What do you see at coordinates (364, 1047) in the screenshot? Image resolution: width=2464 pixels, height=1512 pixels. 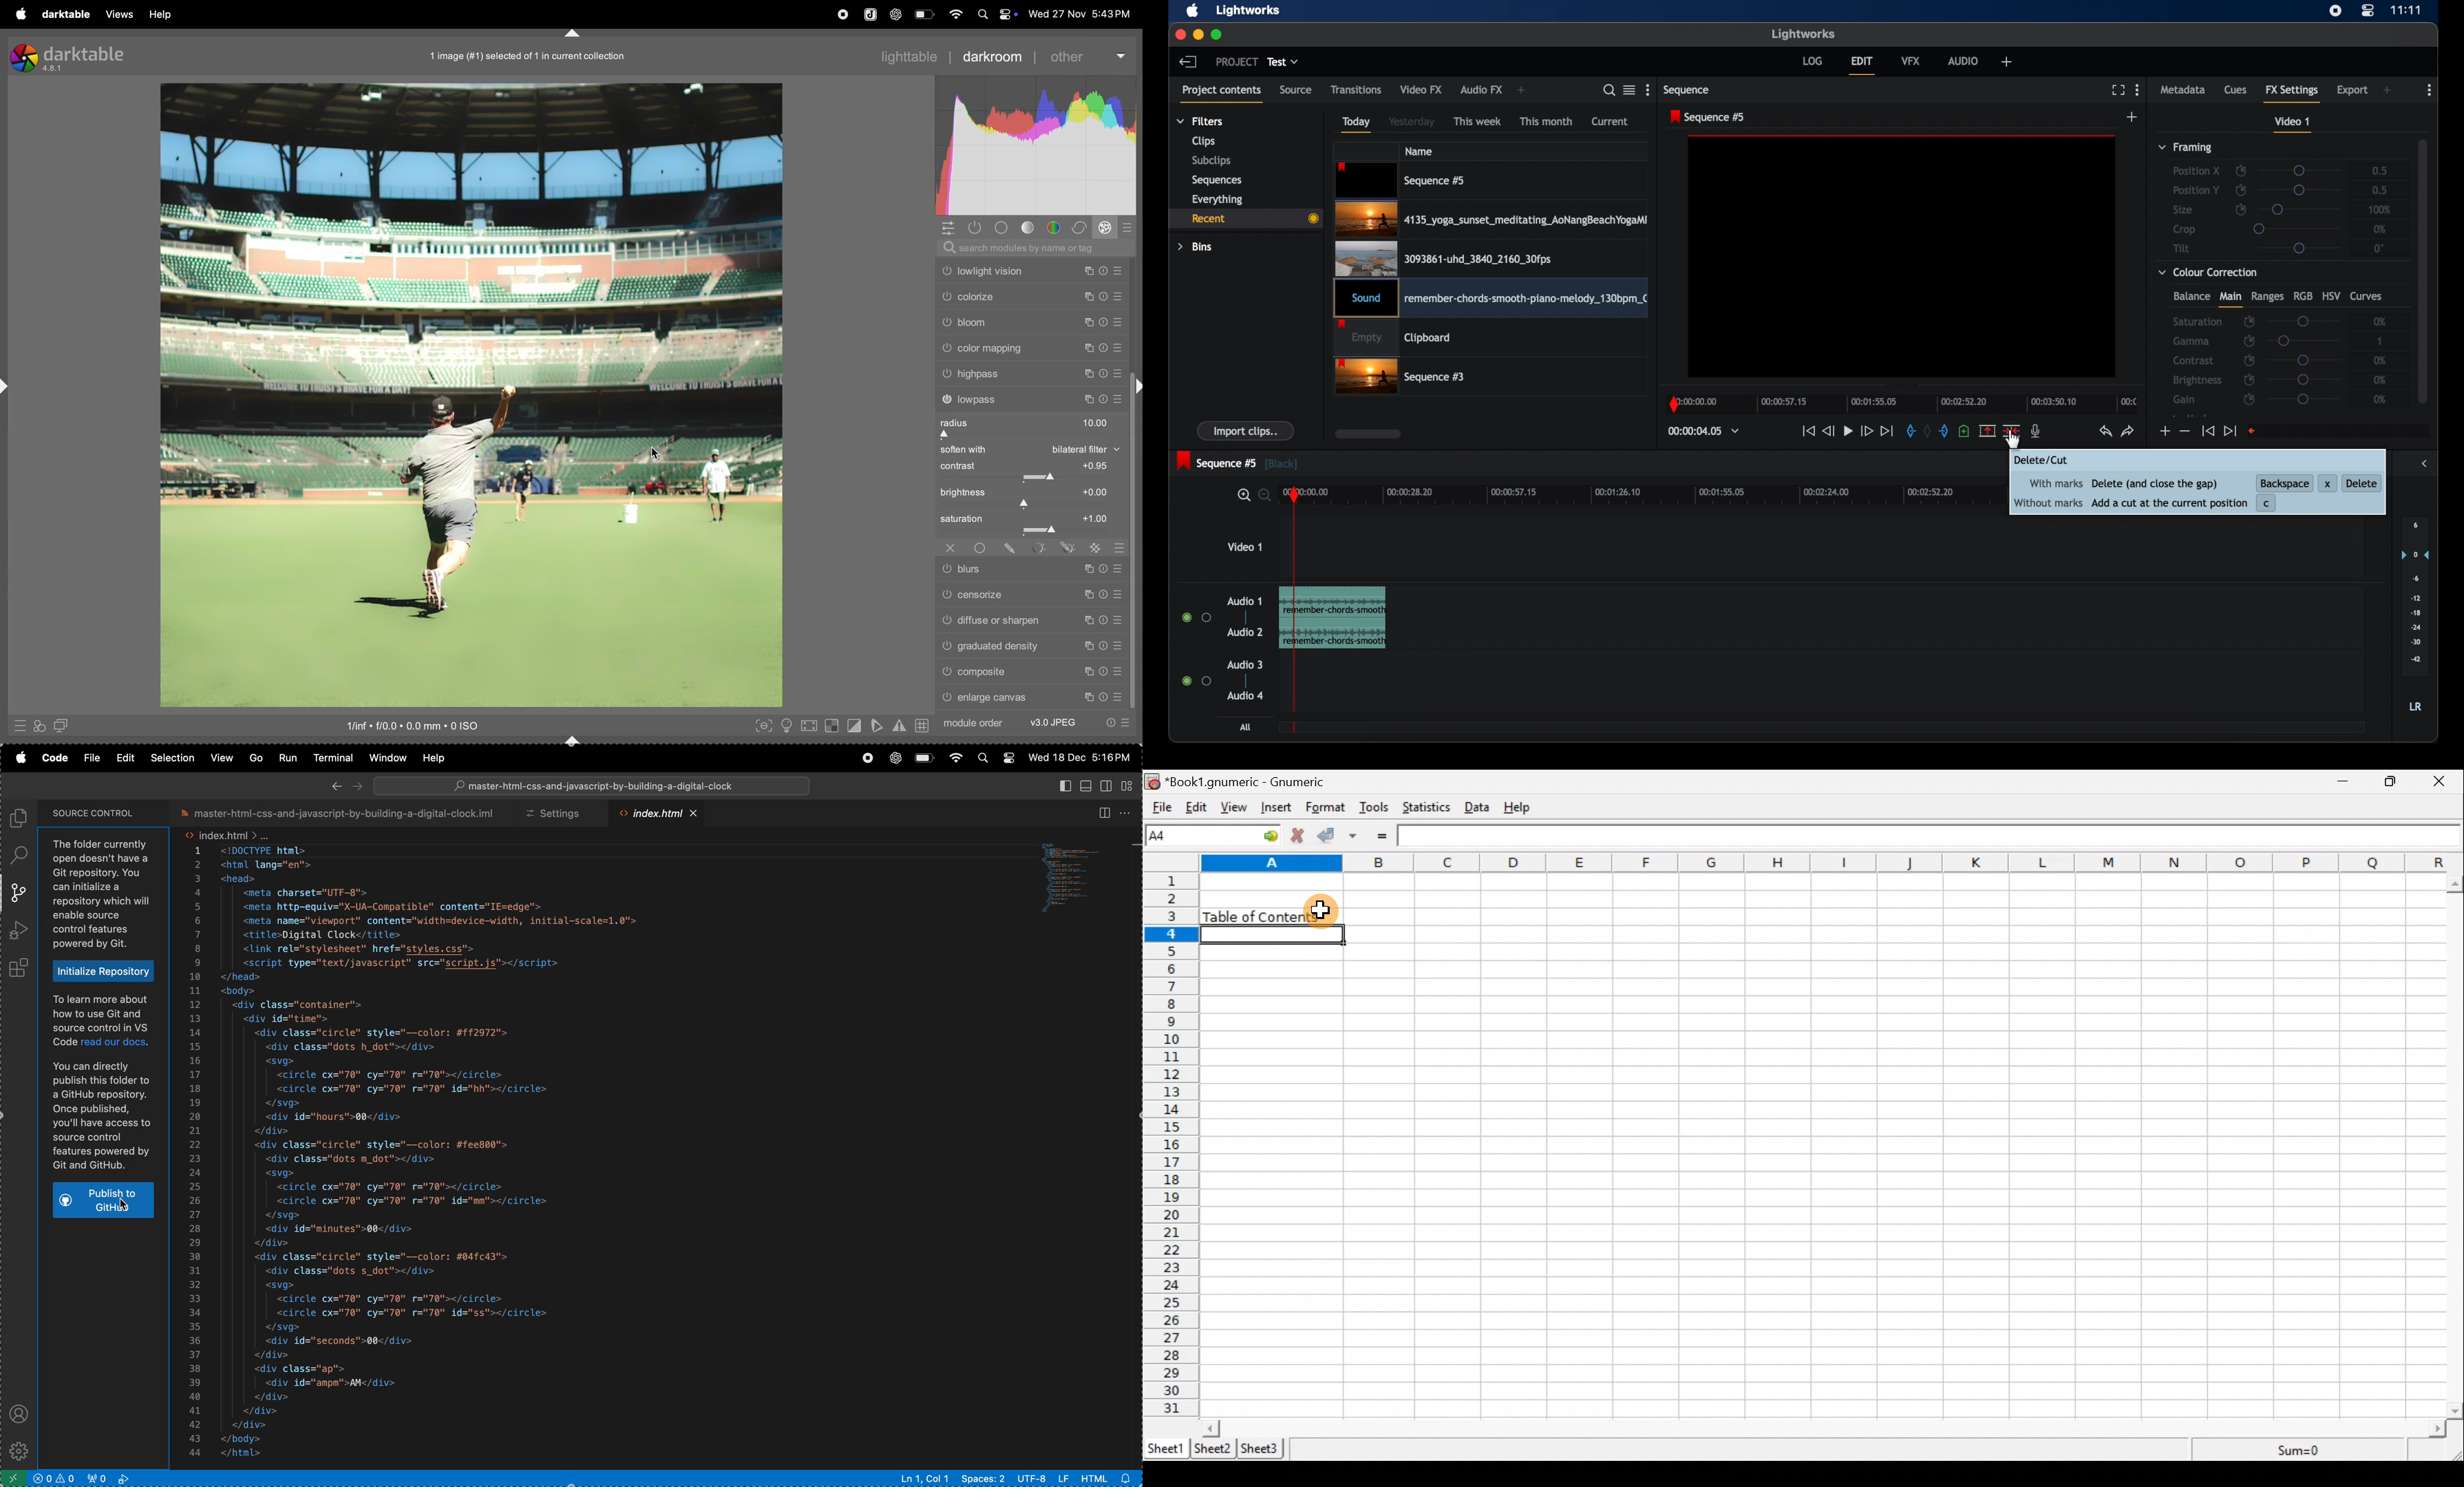 I see `<div class="dots h_dot"></div>` at bounding box center [364, 1047].